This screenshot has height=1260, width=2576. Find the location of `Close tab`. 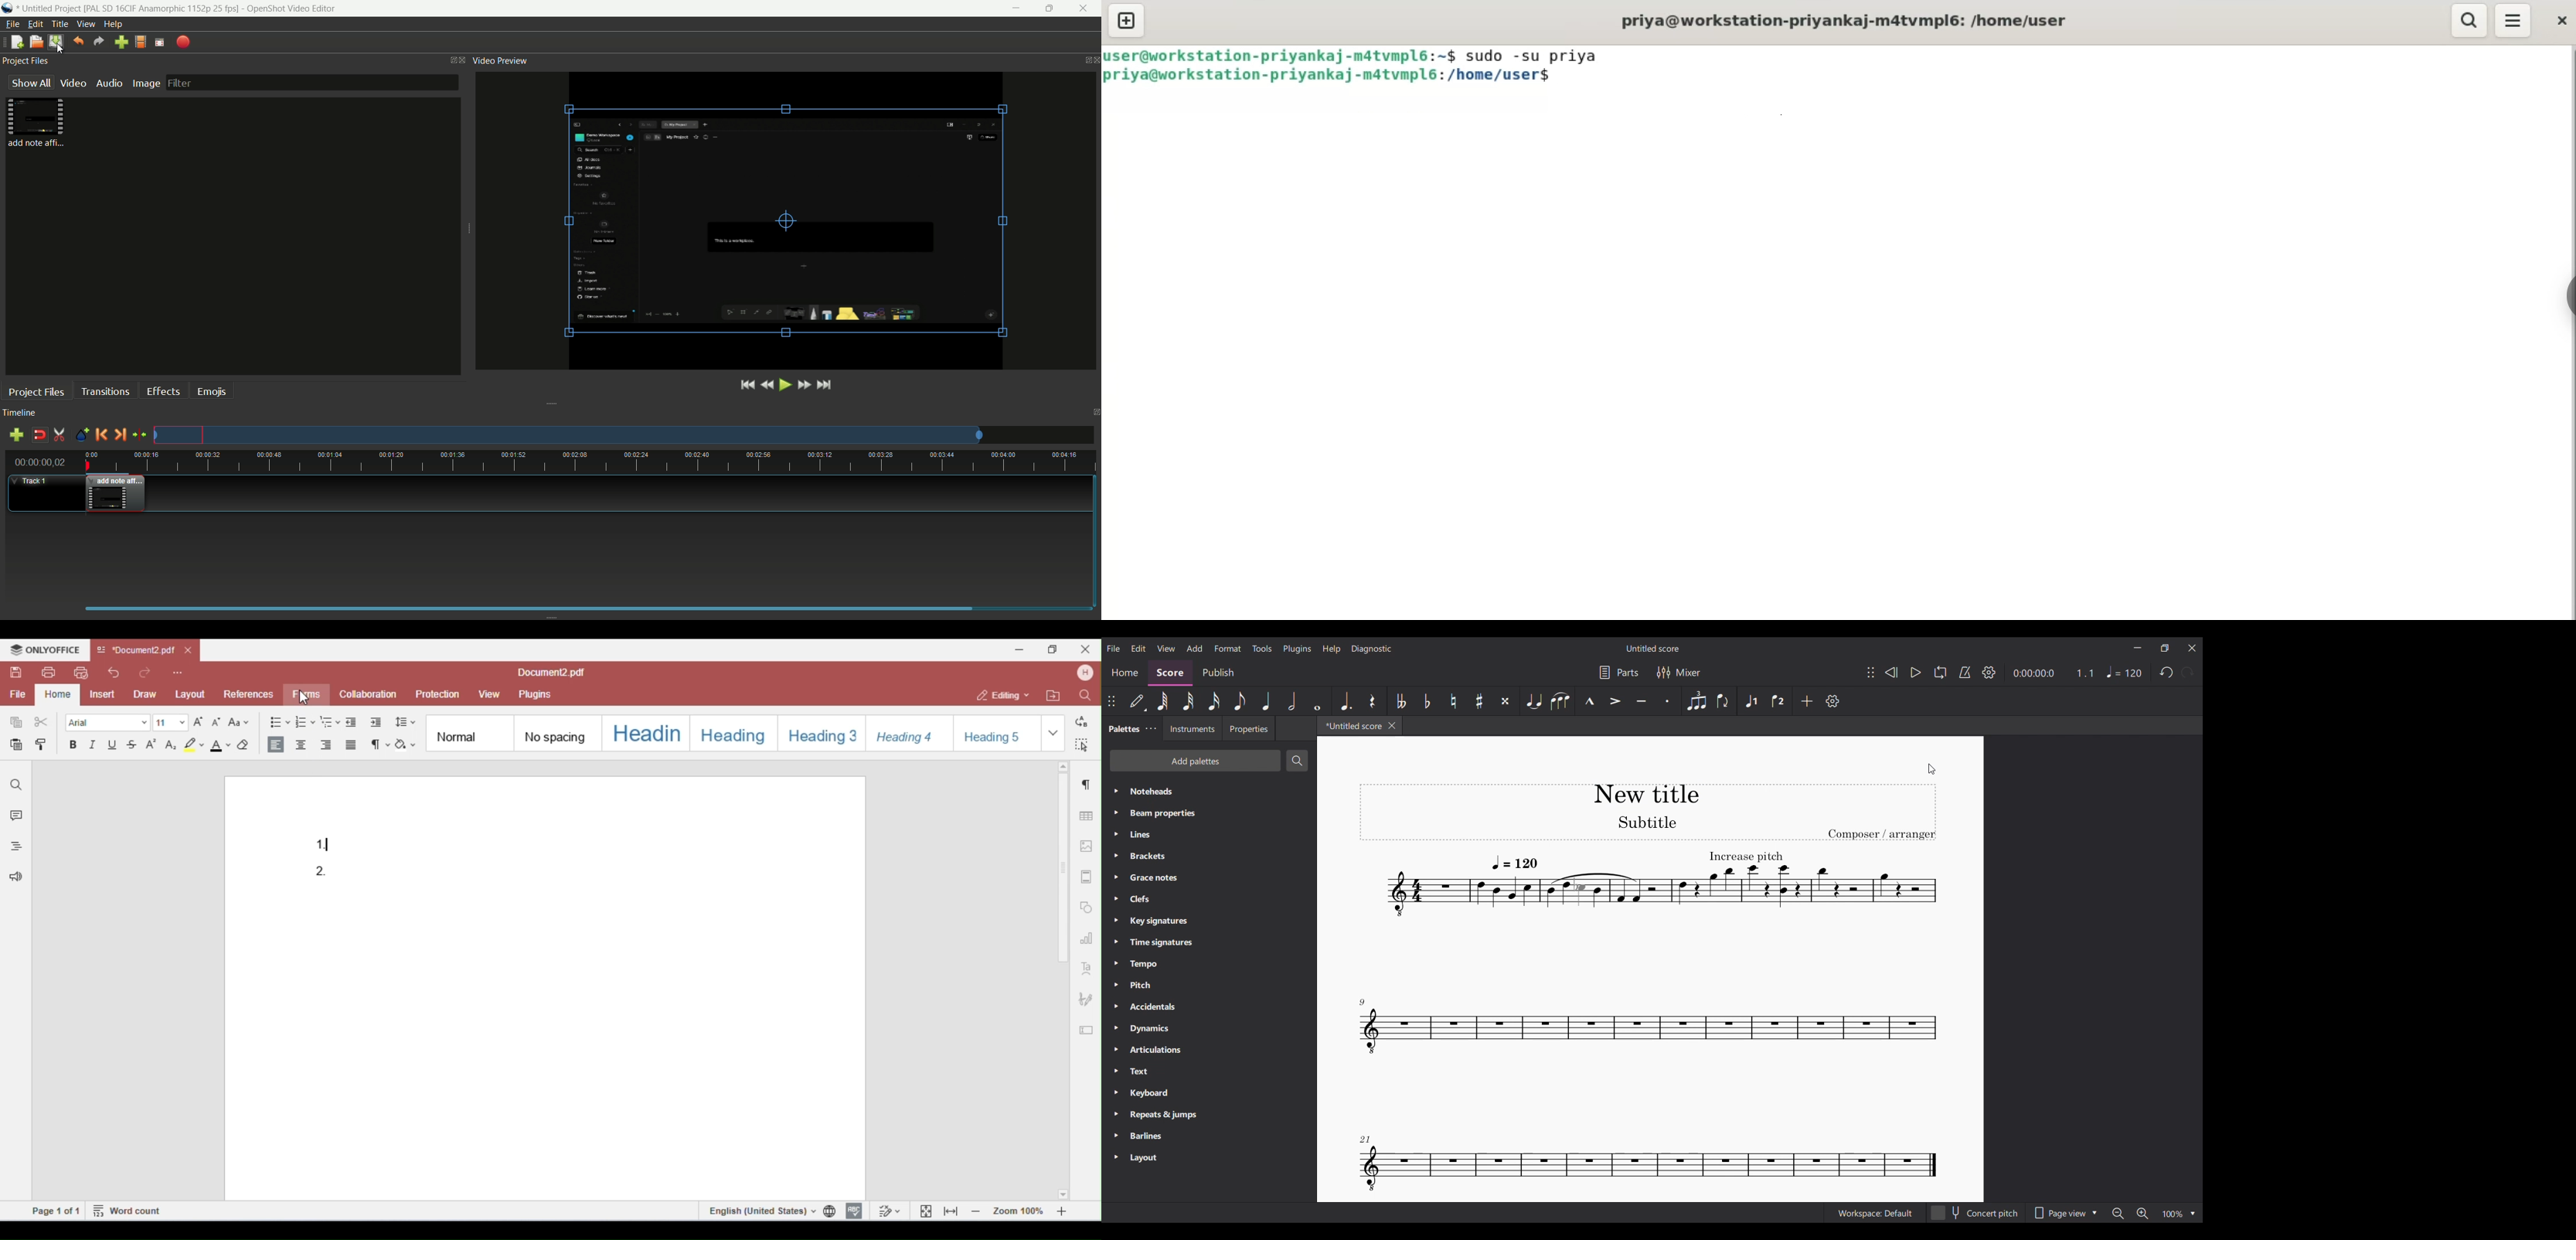

Close tab is located at coordinates (1392, 725).